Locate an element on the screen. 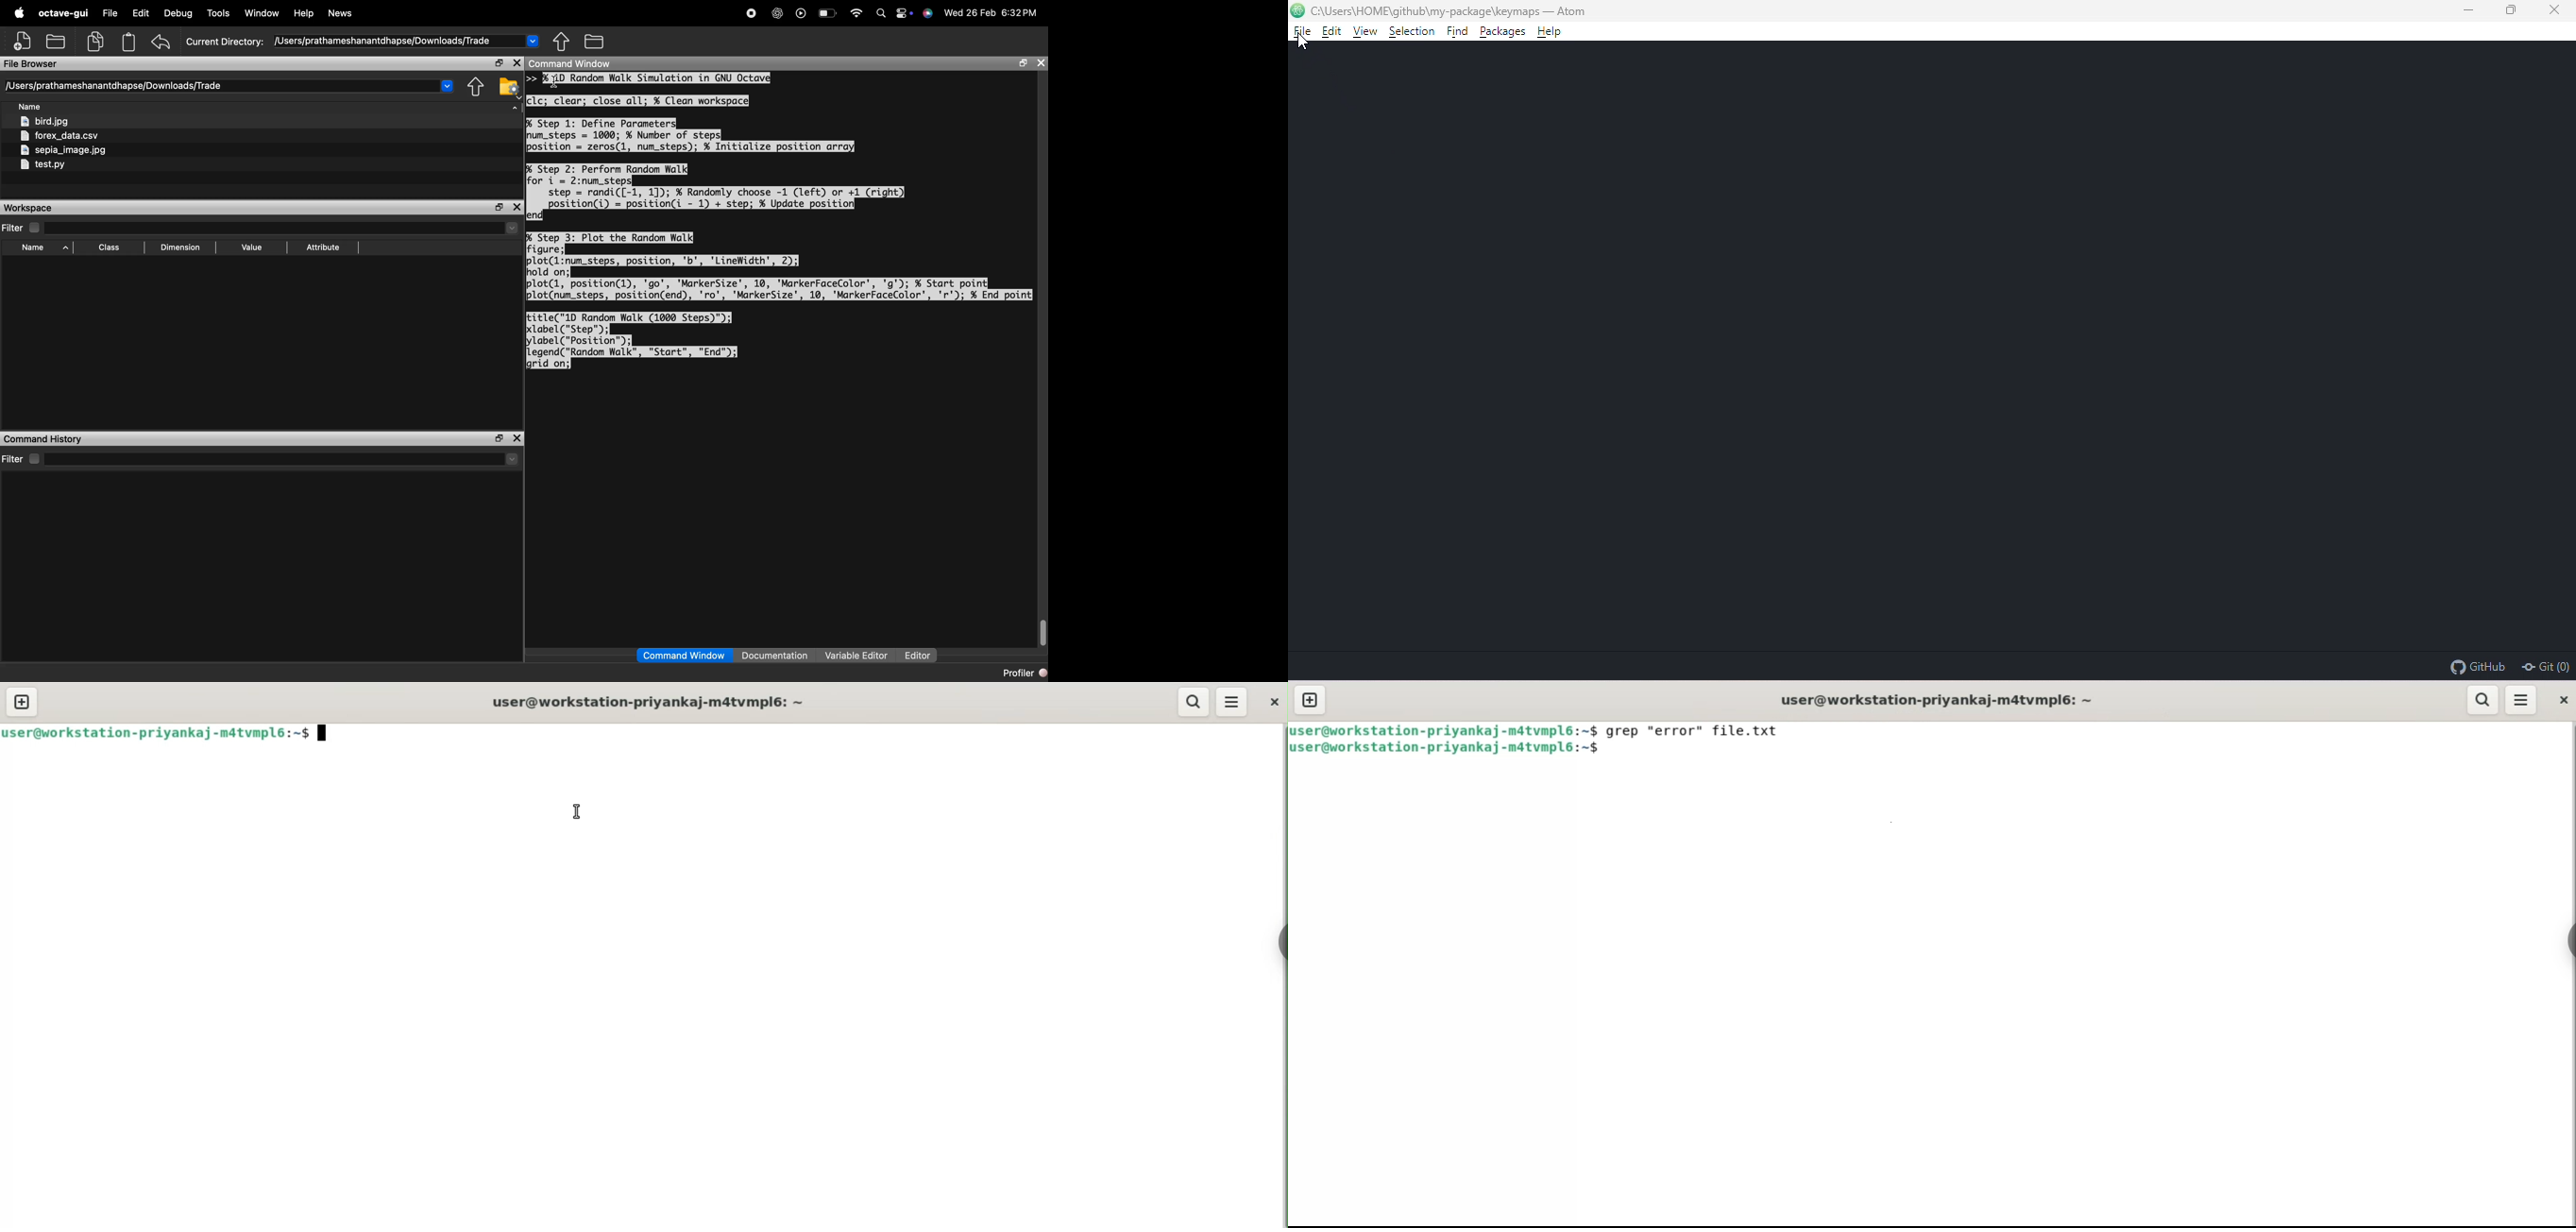  chatgpt is located at coordinates (777, 13).